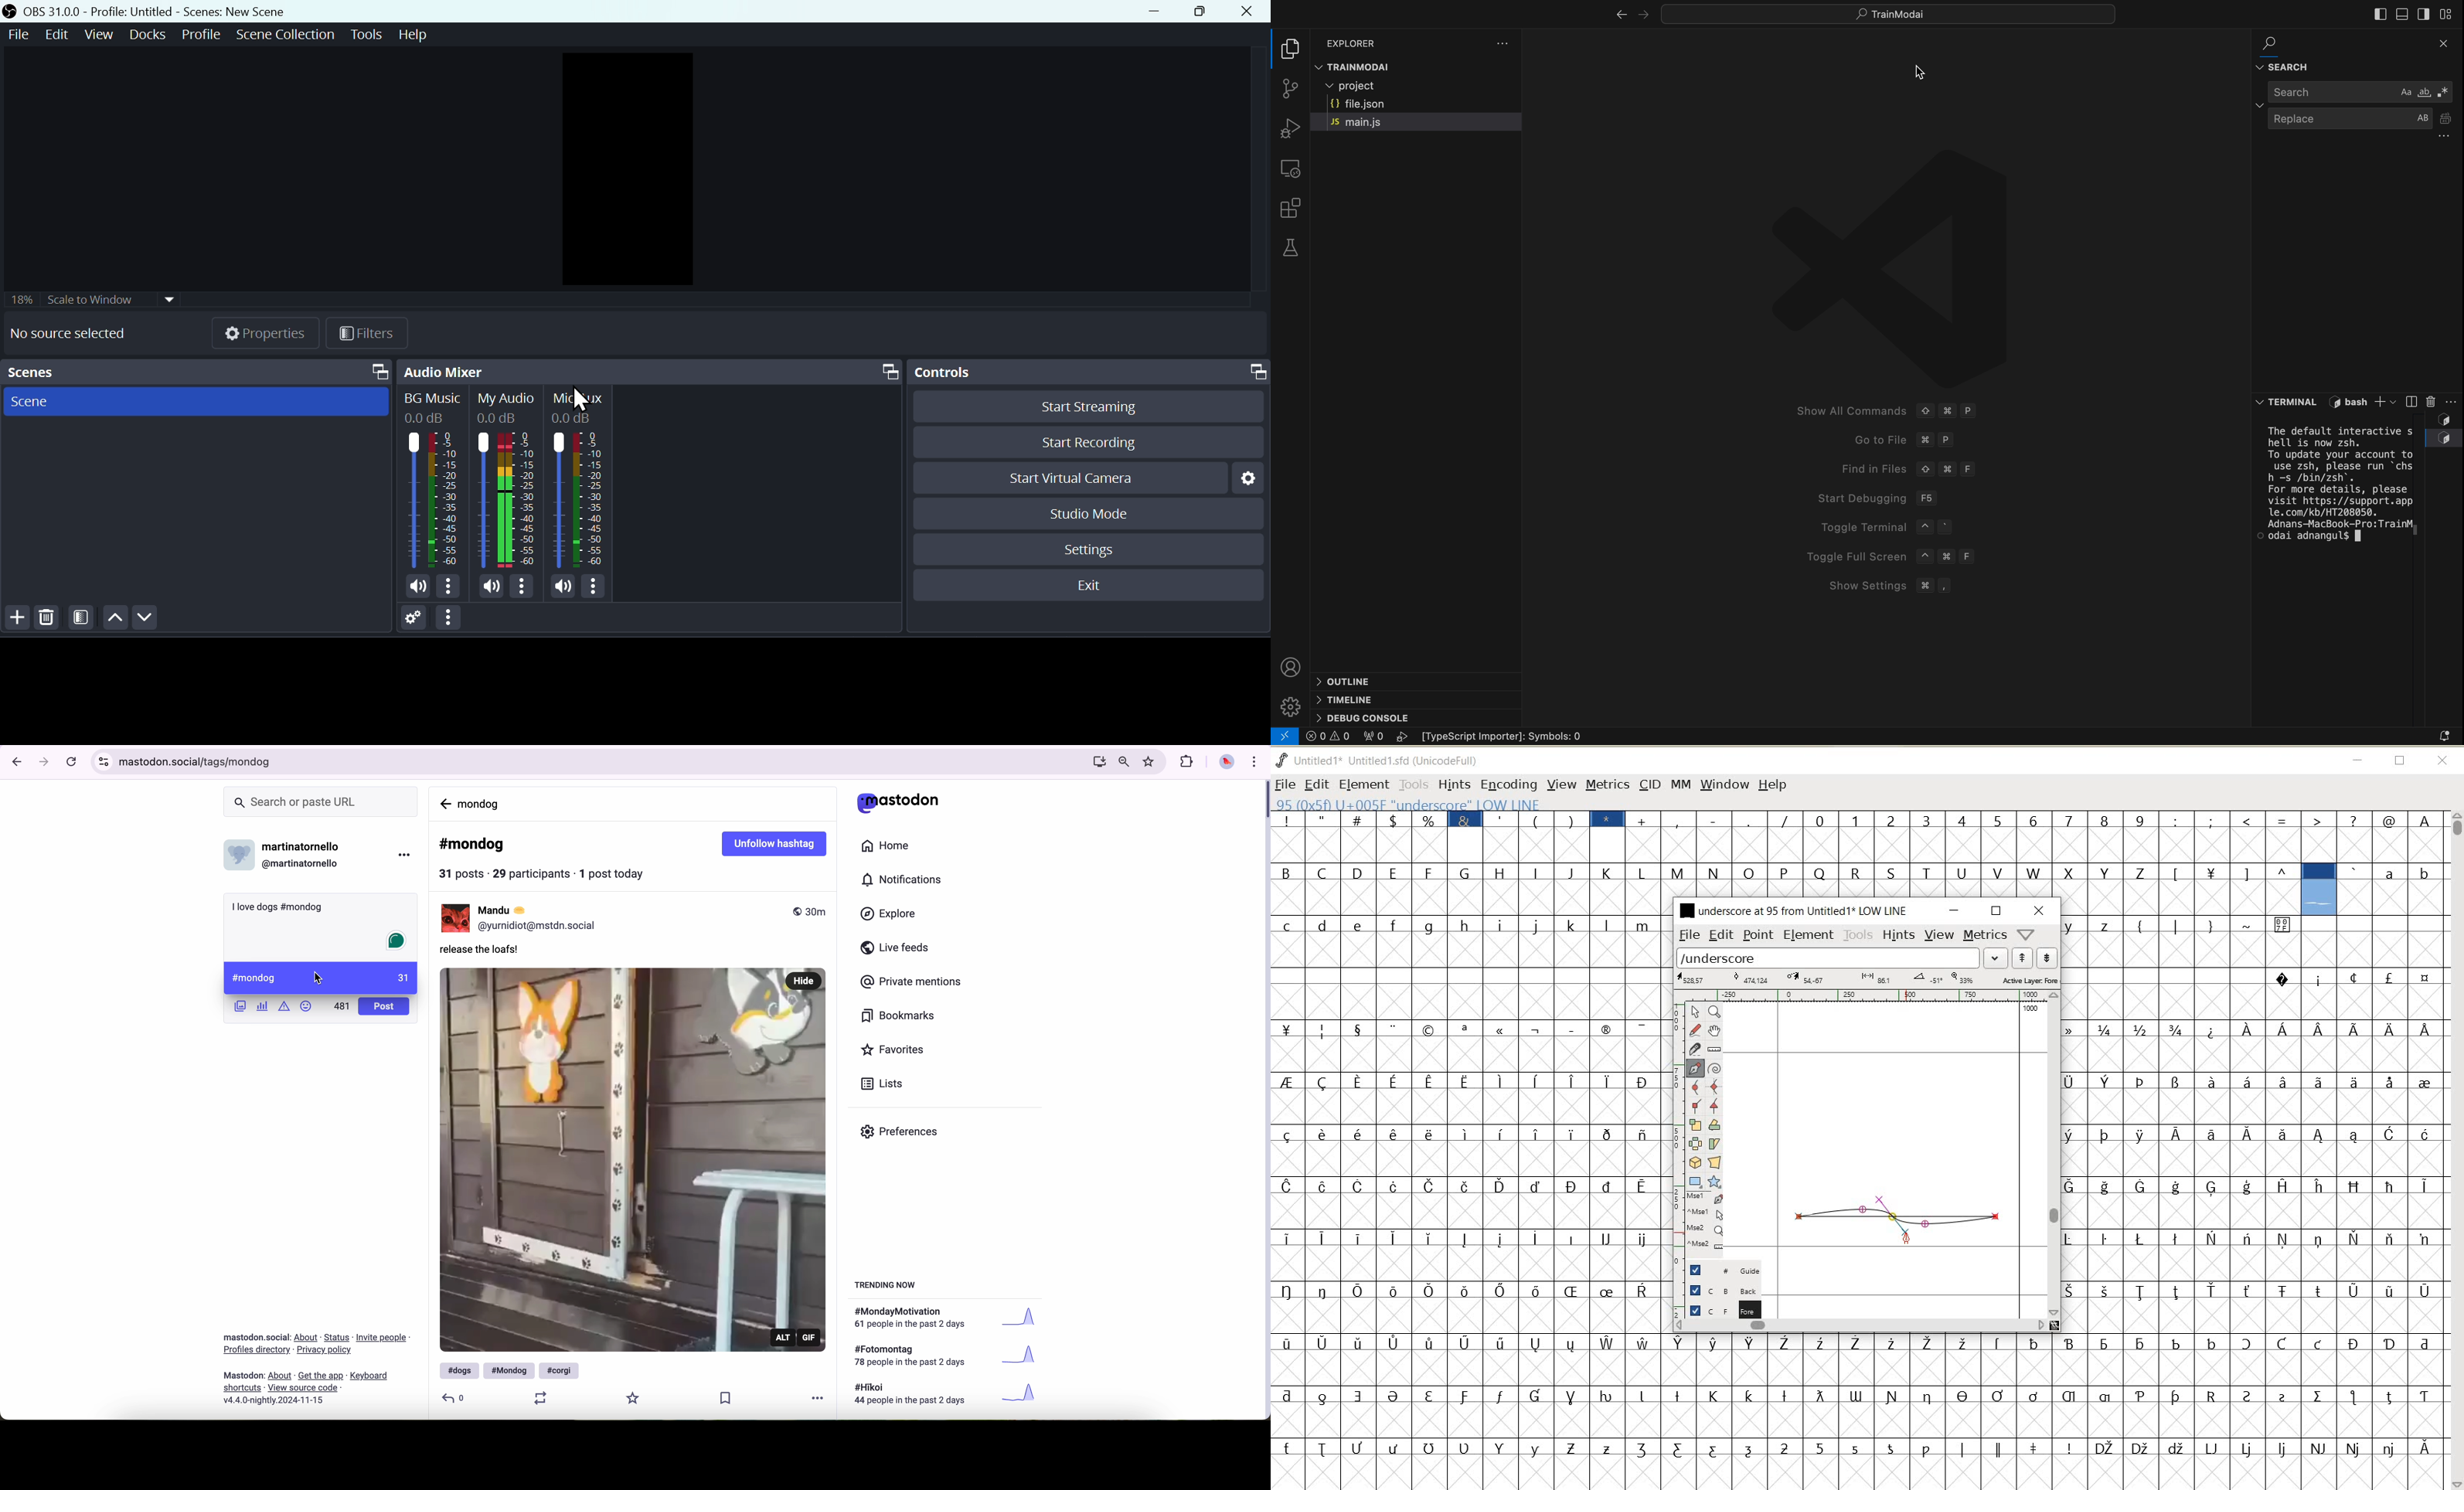 Image resolution: width=2464 pixels, height=1512 pixels. What do you see at coordinates (537, 1398) in the screenshot?
I see `retweet` at bounding box center [537, 1398].